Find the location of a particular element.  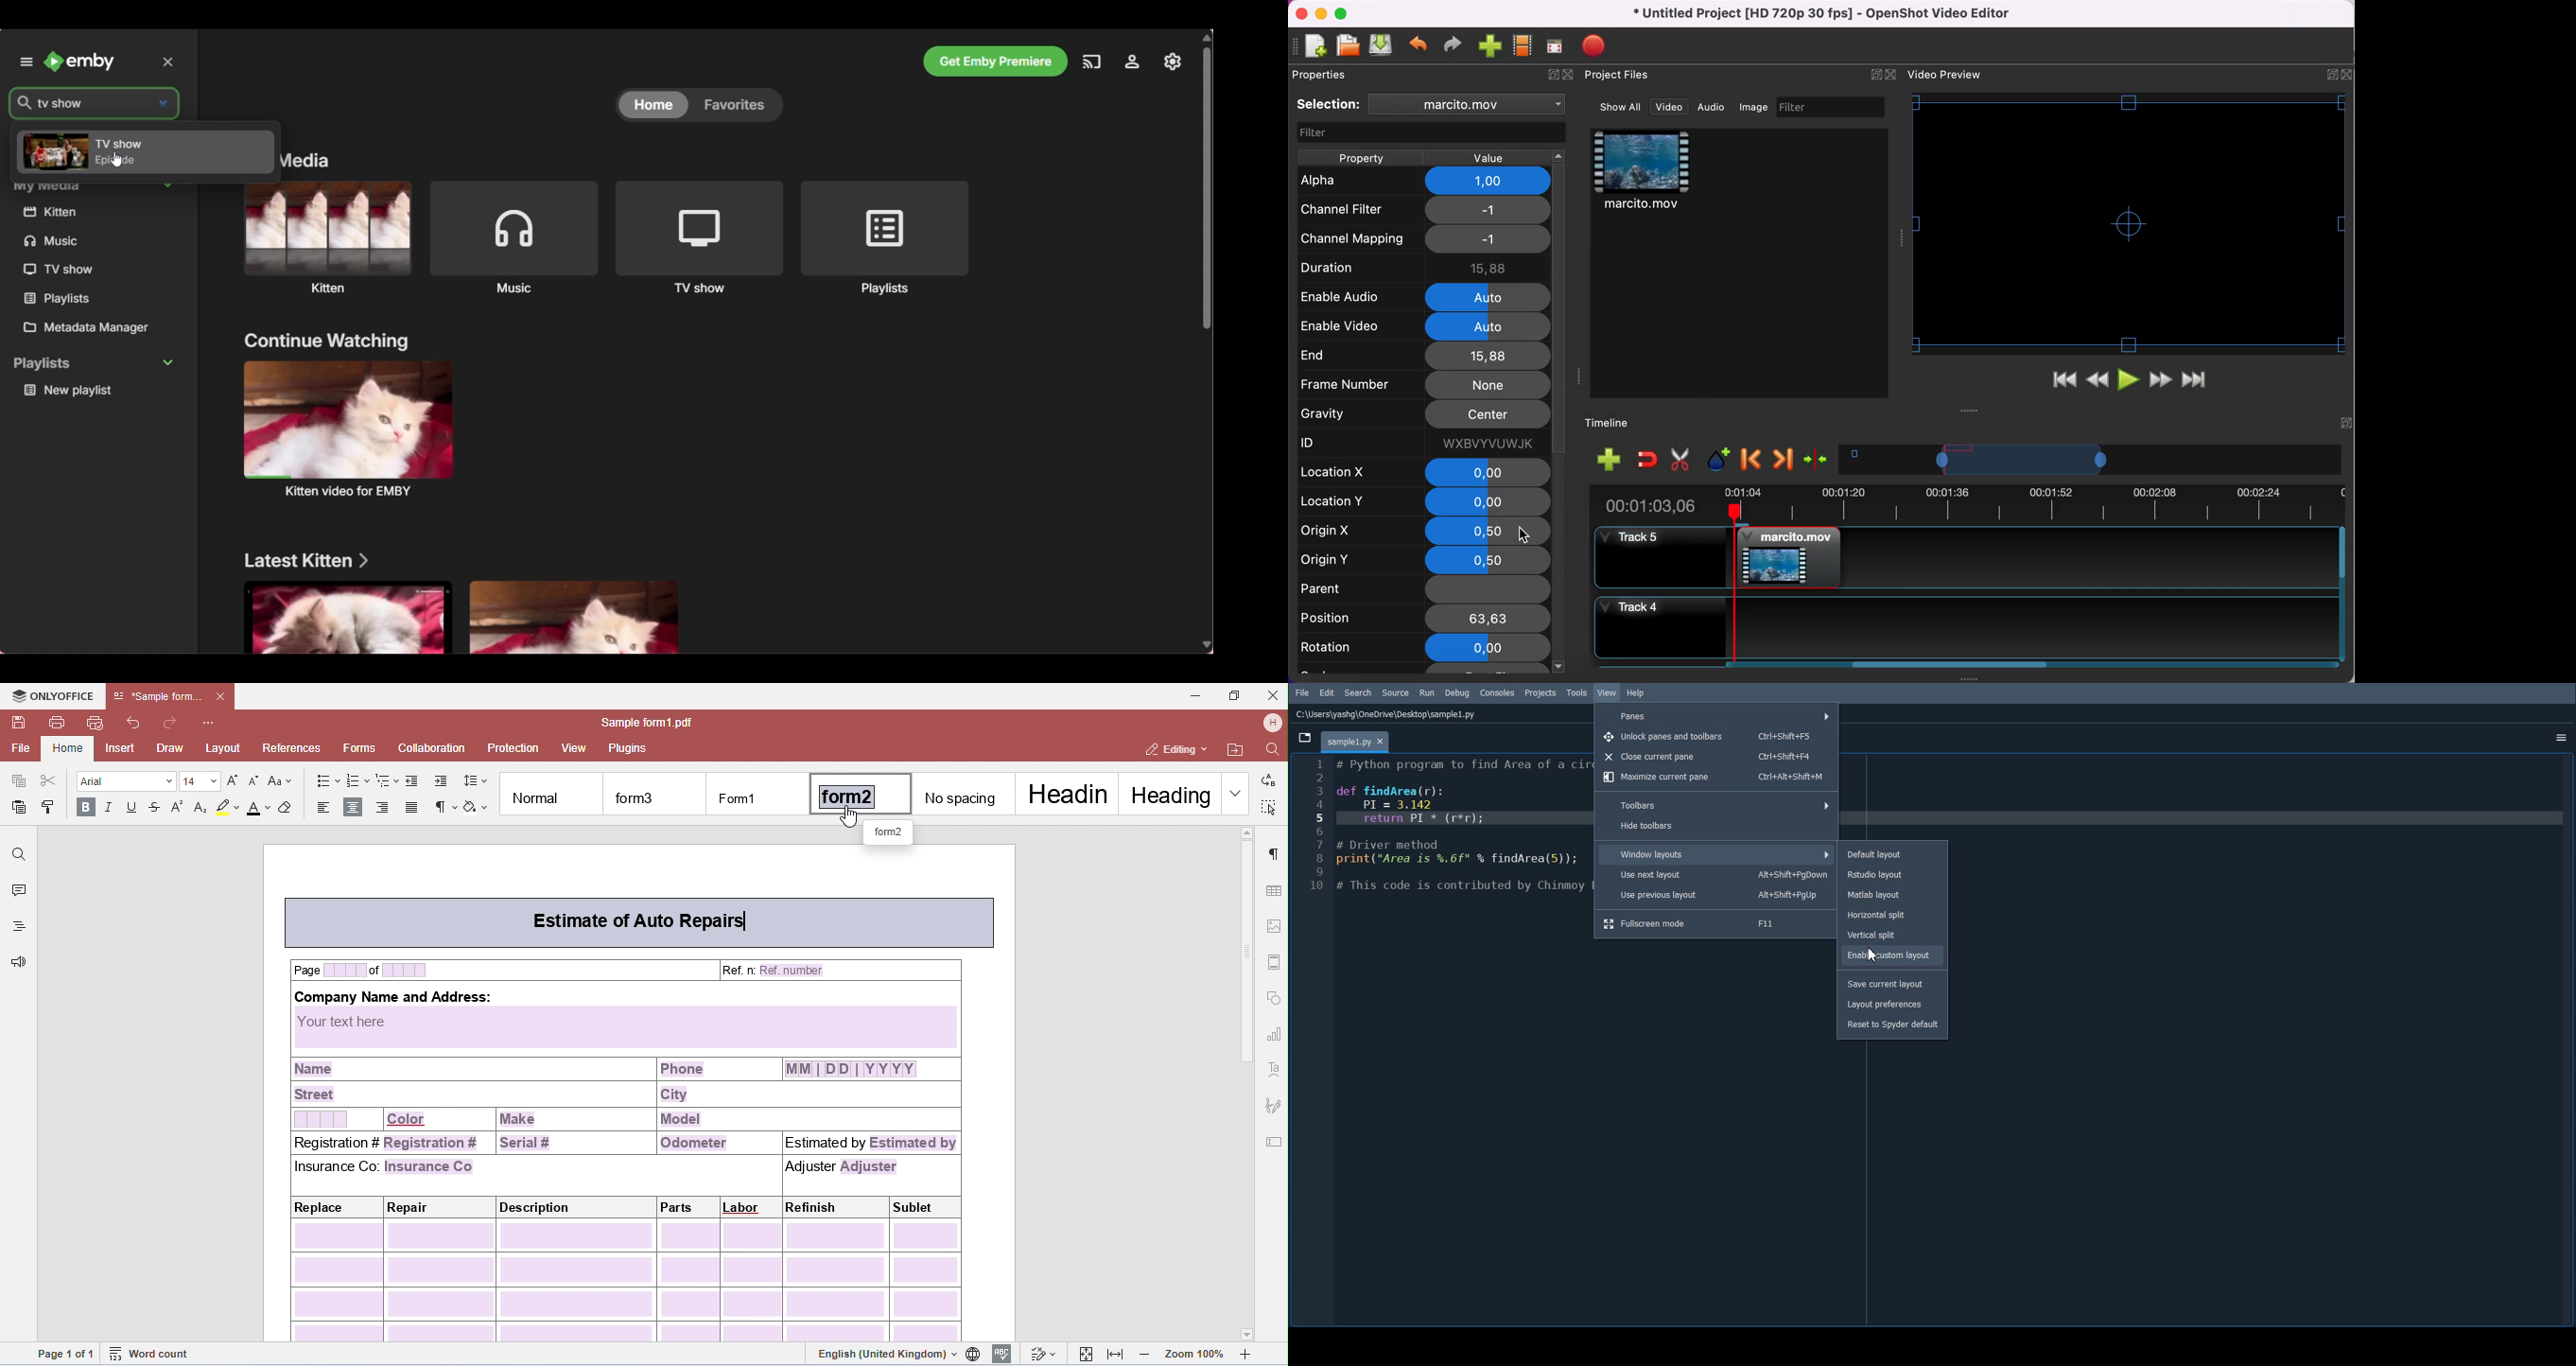

Reset to spyder default is located at coordinates (1895, 1027).